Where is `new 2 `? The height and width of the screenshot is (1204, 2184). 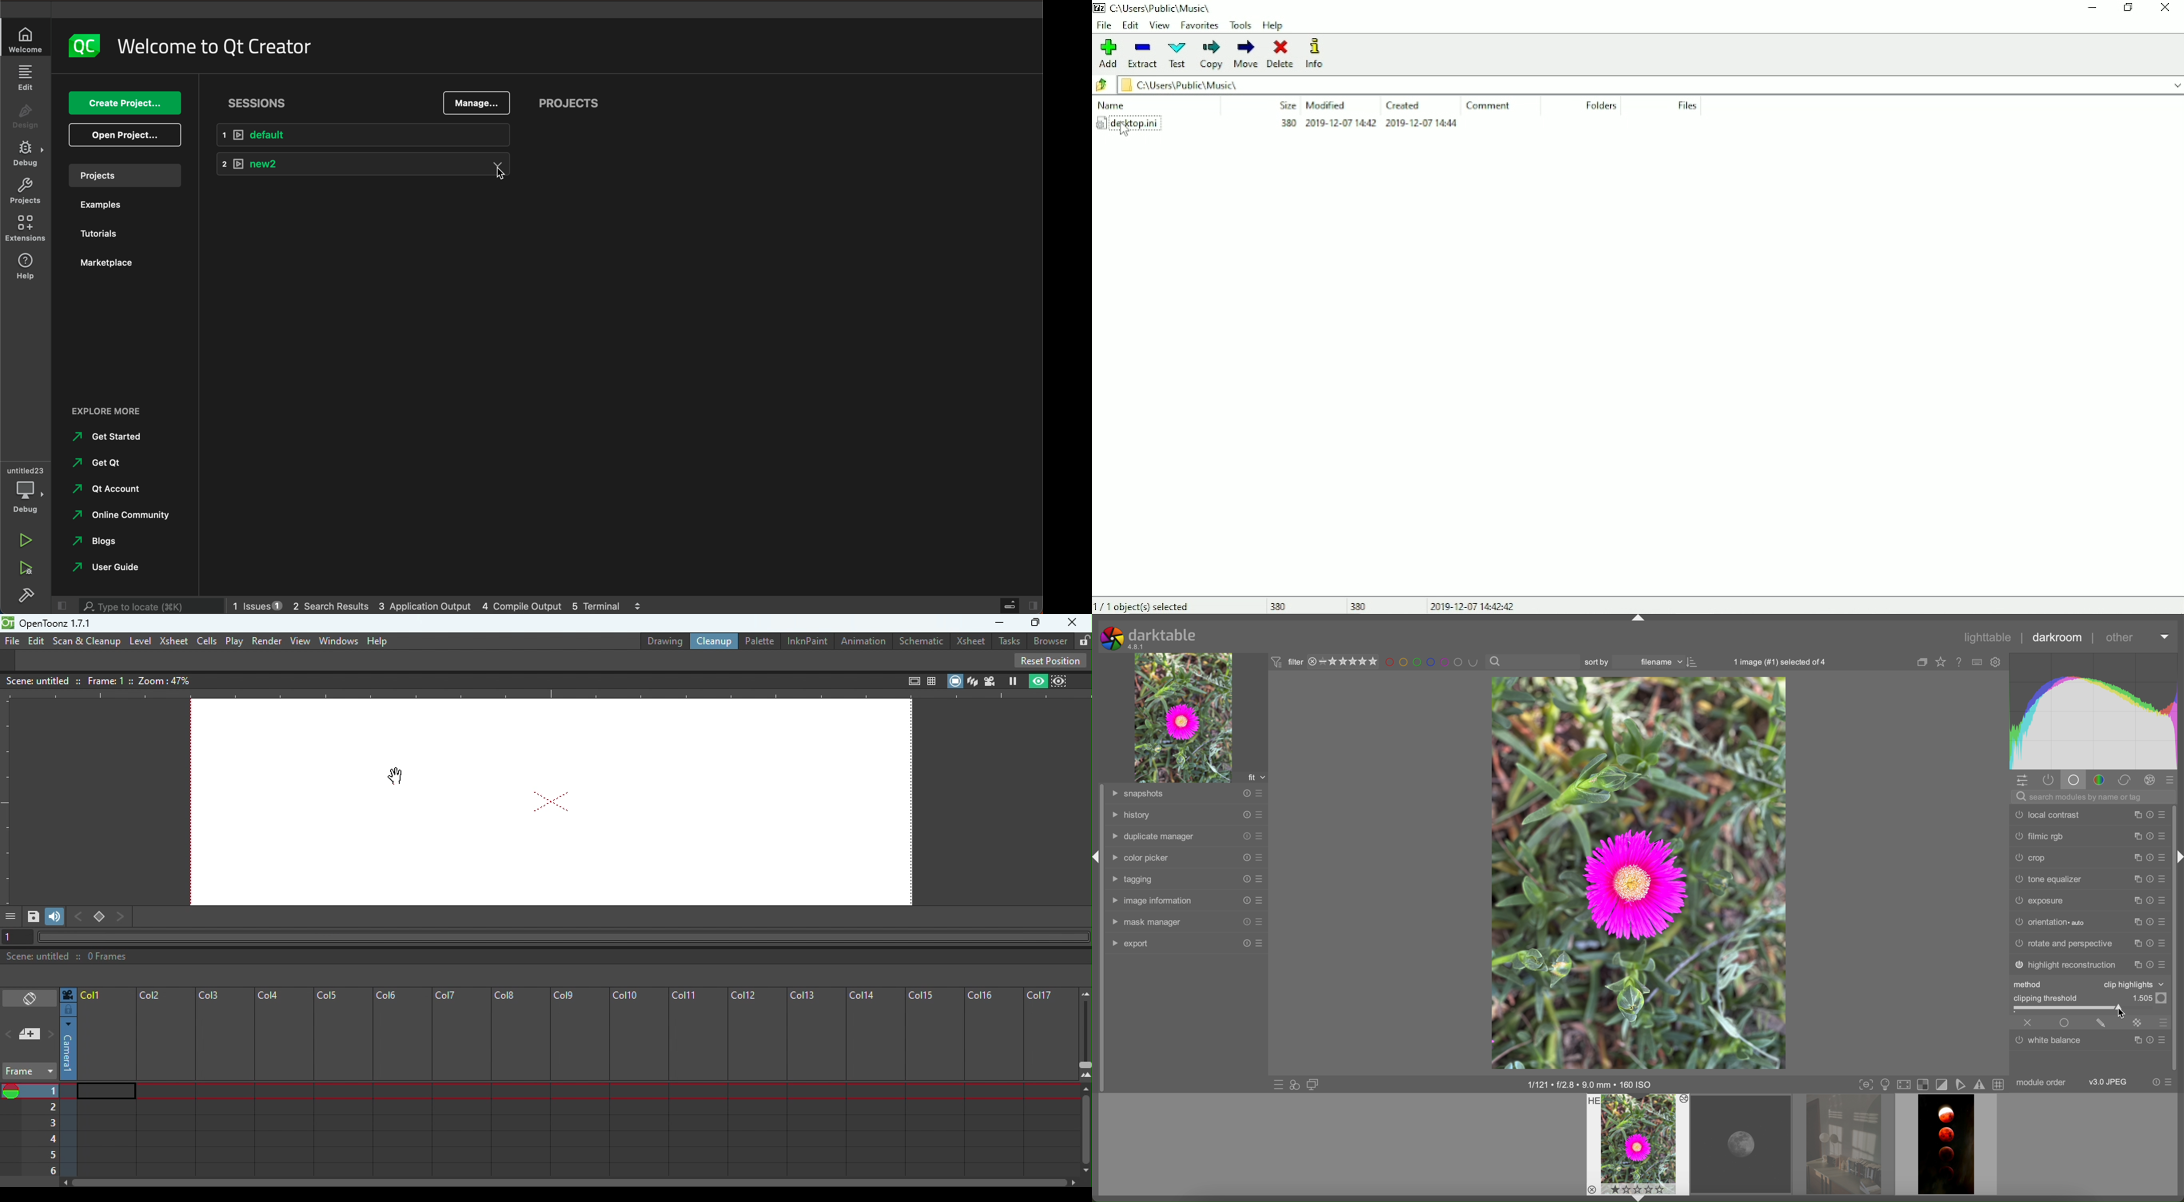 new 2  is located at coordinates (362, 166).